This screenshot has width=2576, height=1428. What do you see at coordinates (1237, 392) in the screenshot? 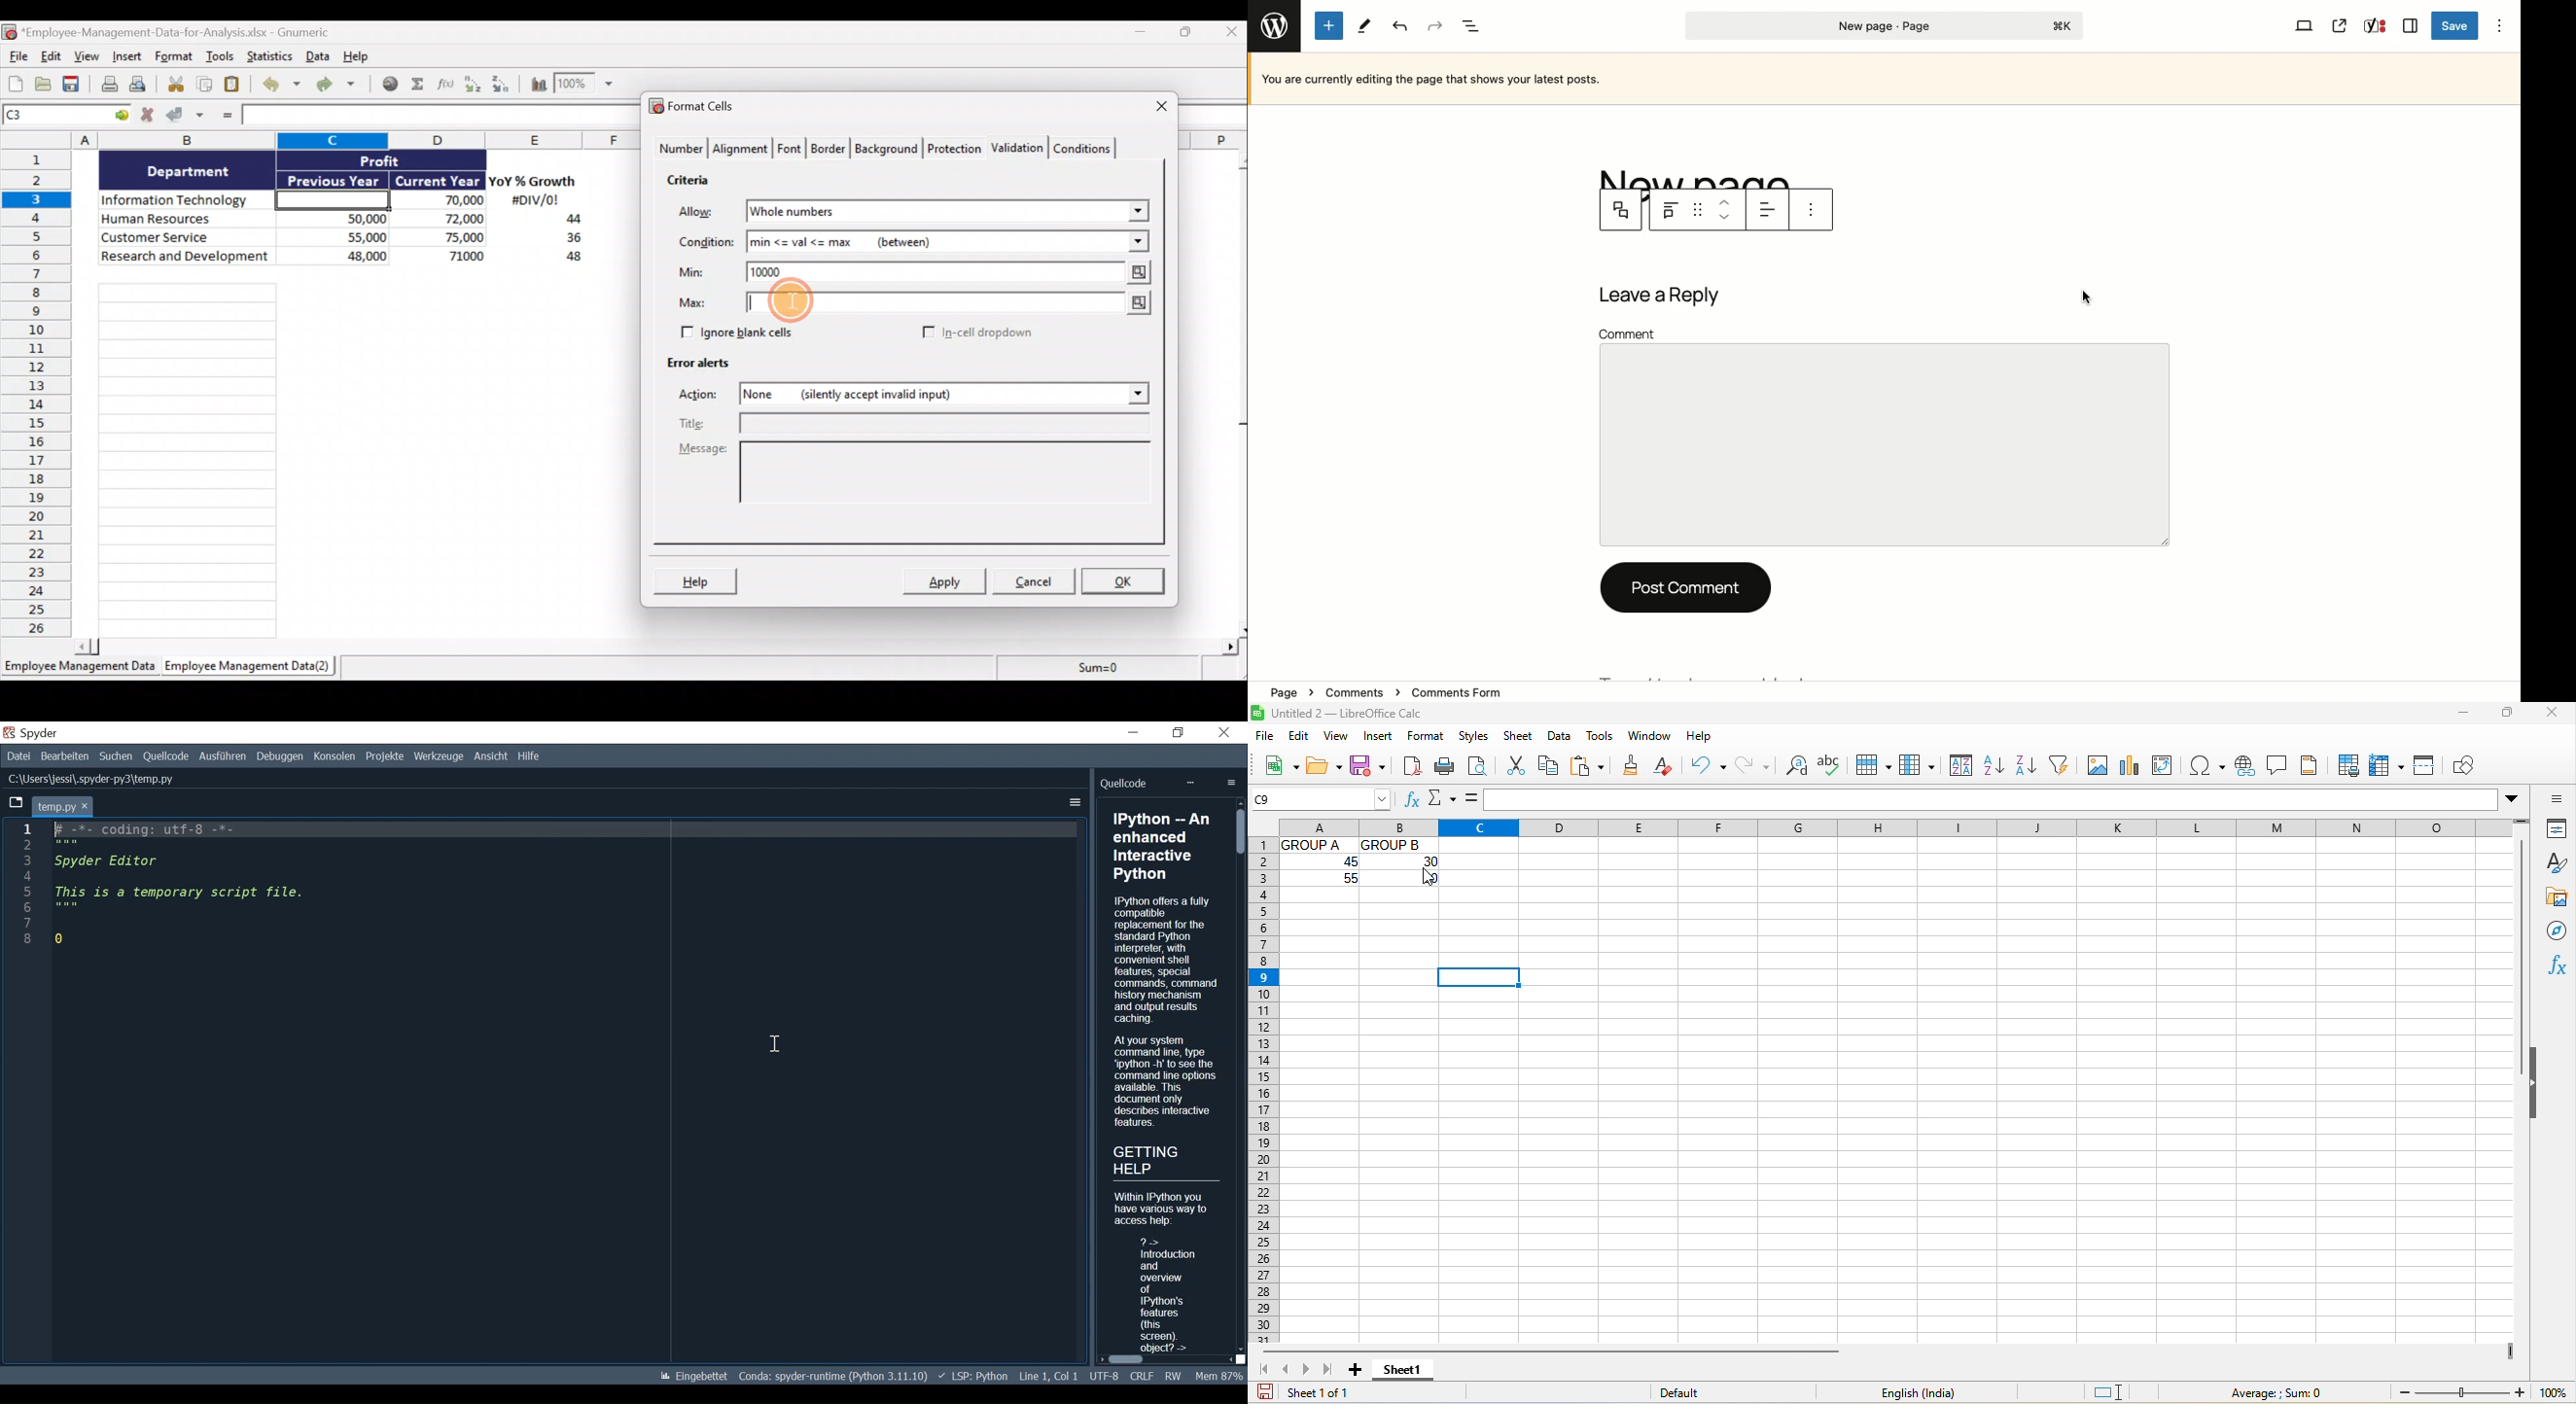
I see `Scroll bar` at bounding box center [1237, 392].